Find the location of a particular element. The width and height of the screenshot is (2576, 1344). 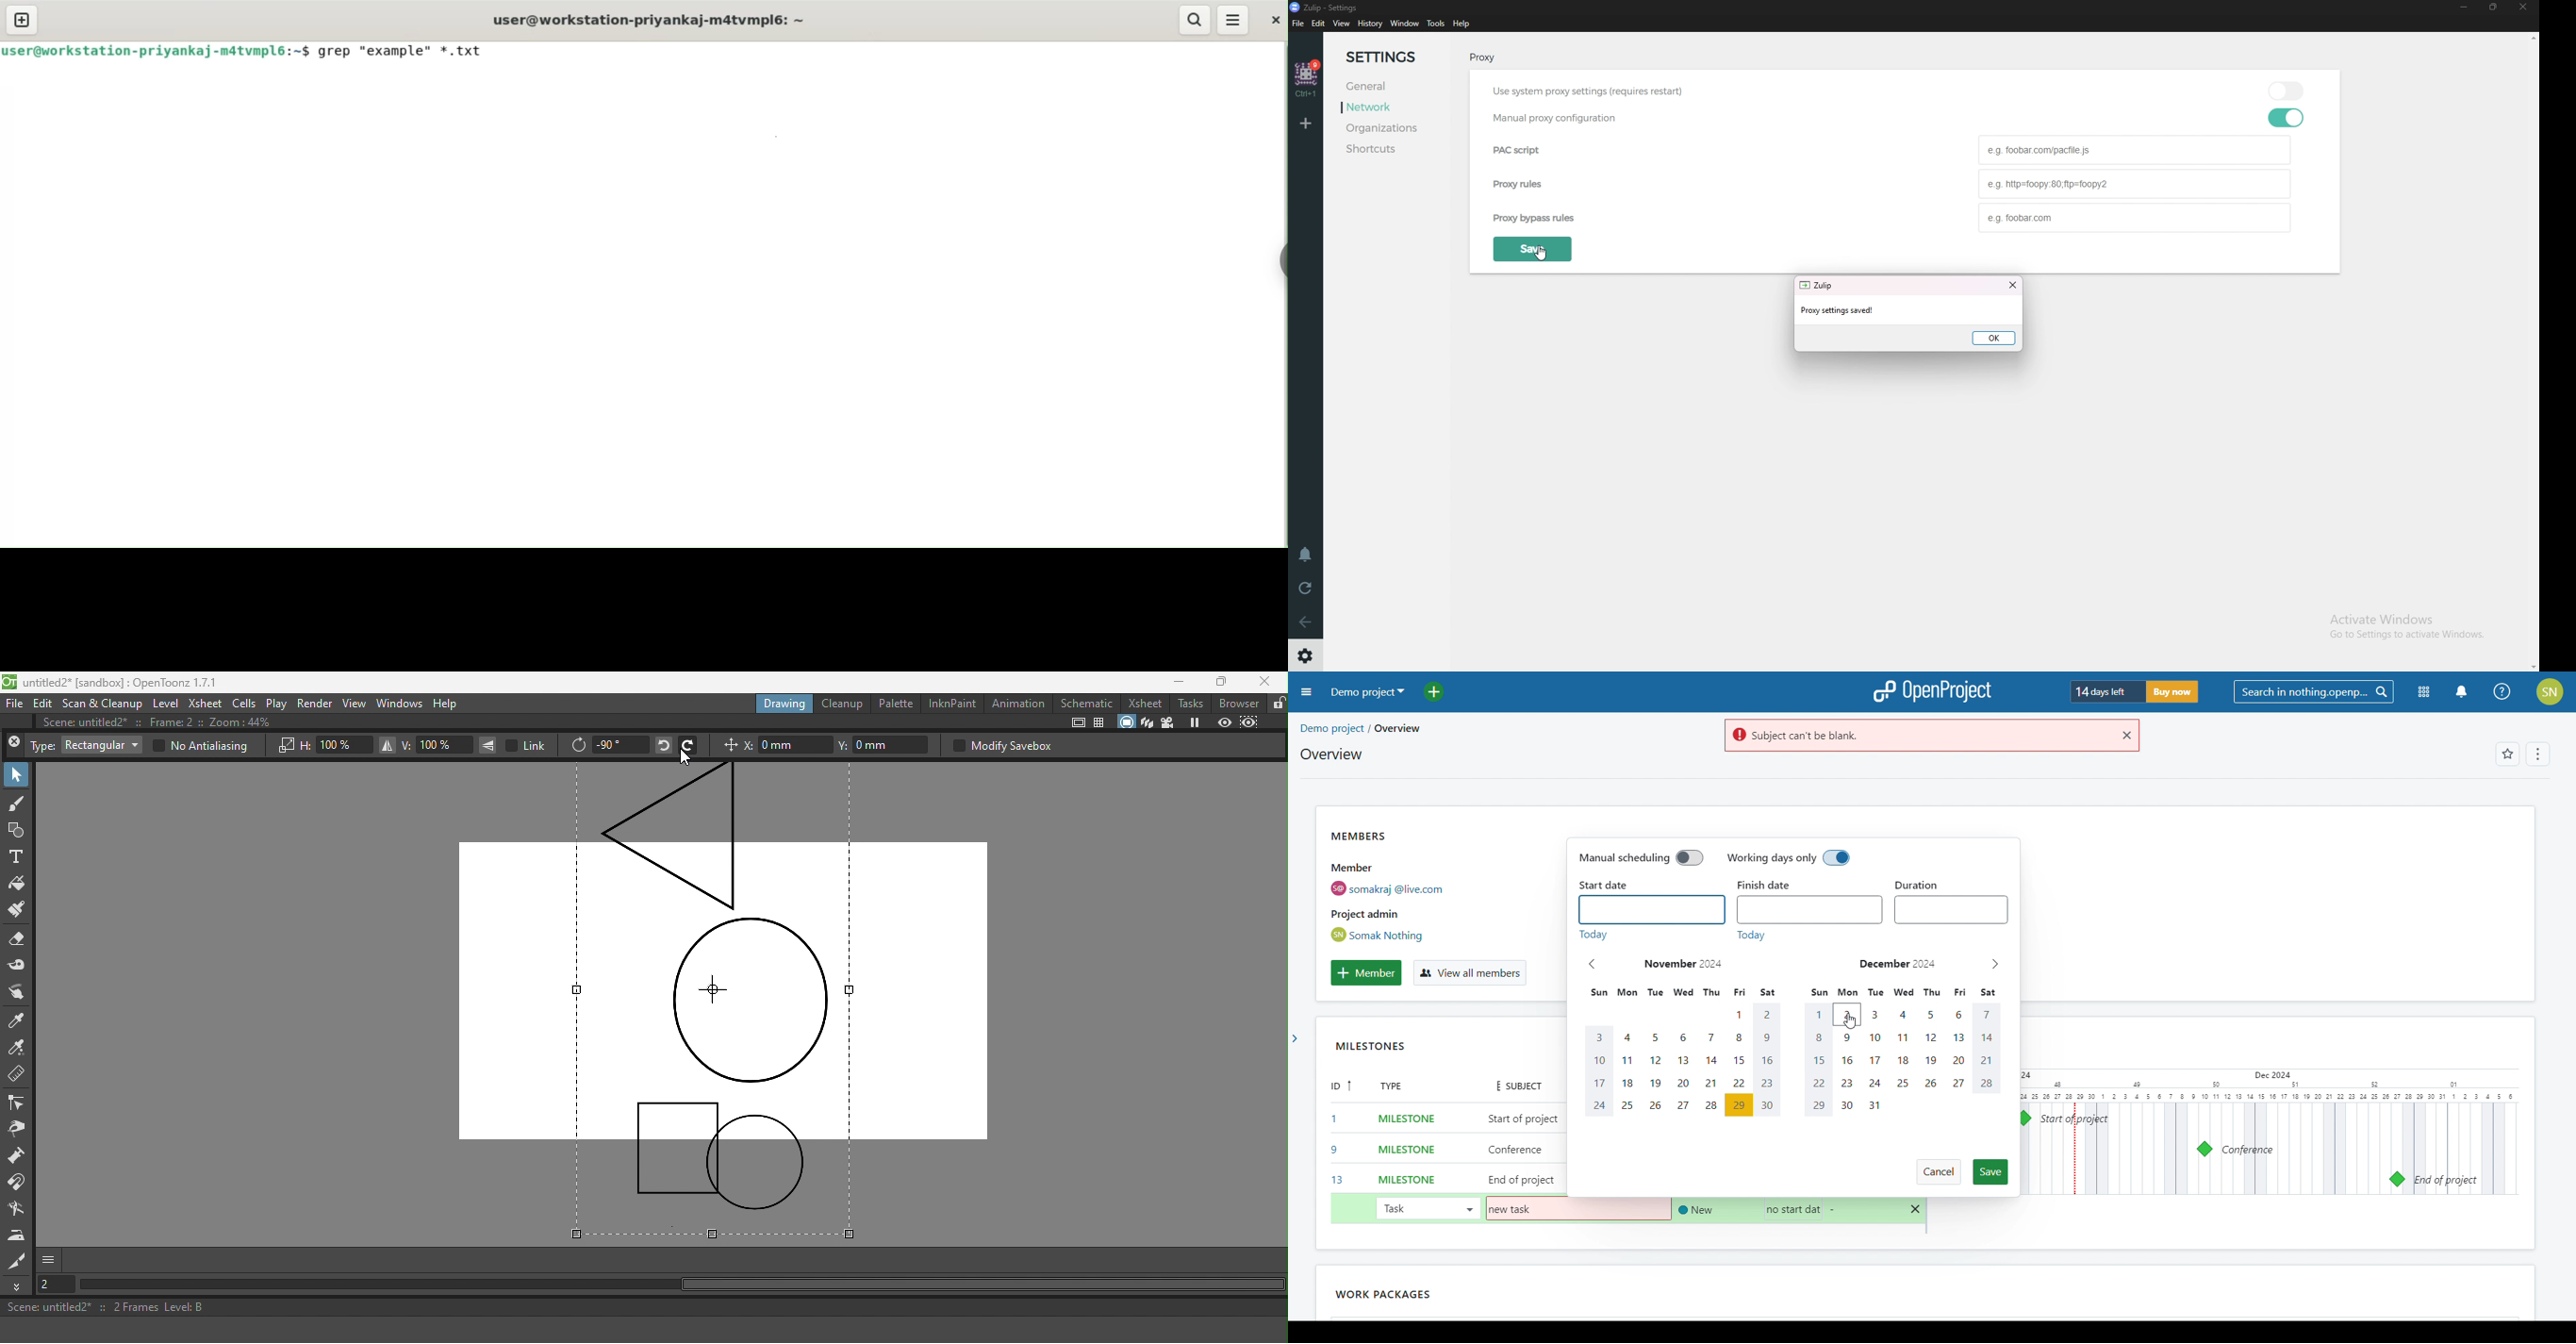

duration is located at coordinates (1922, 882).